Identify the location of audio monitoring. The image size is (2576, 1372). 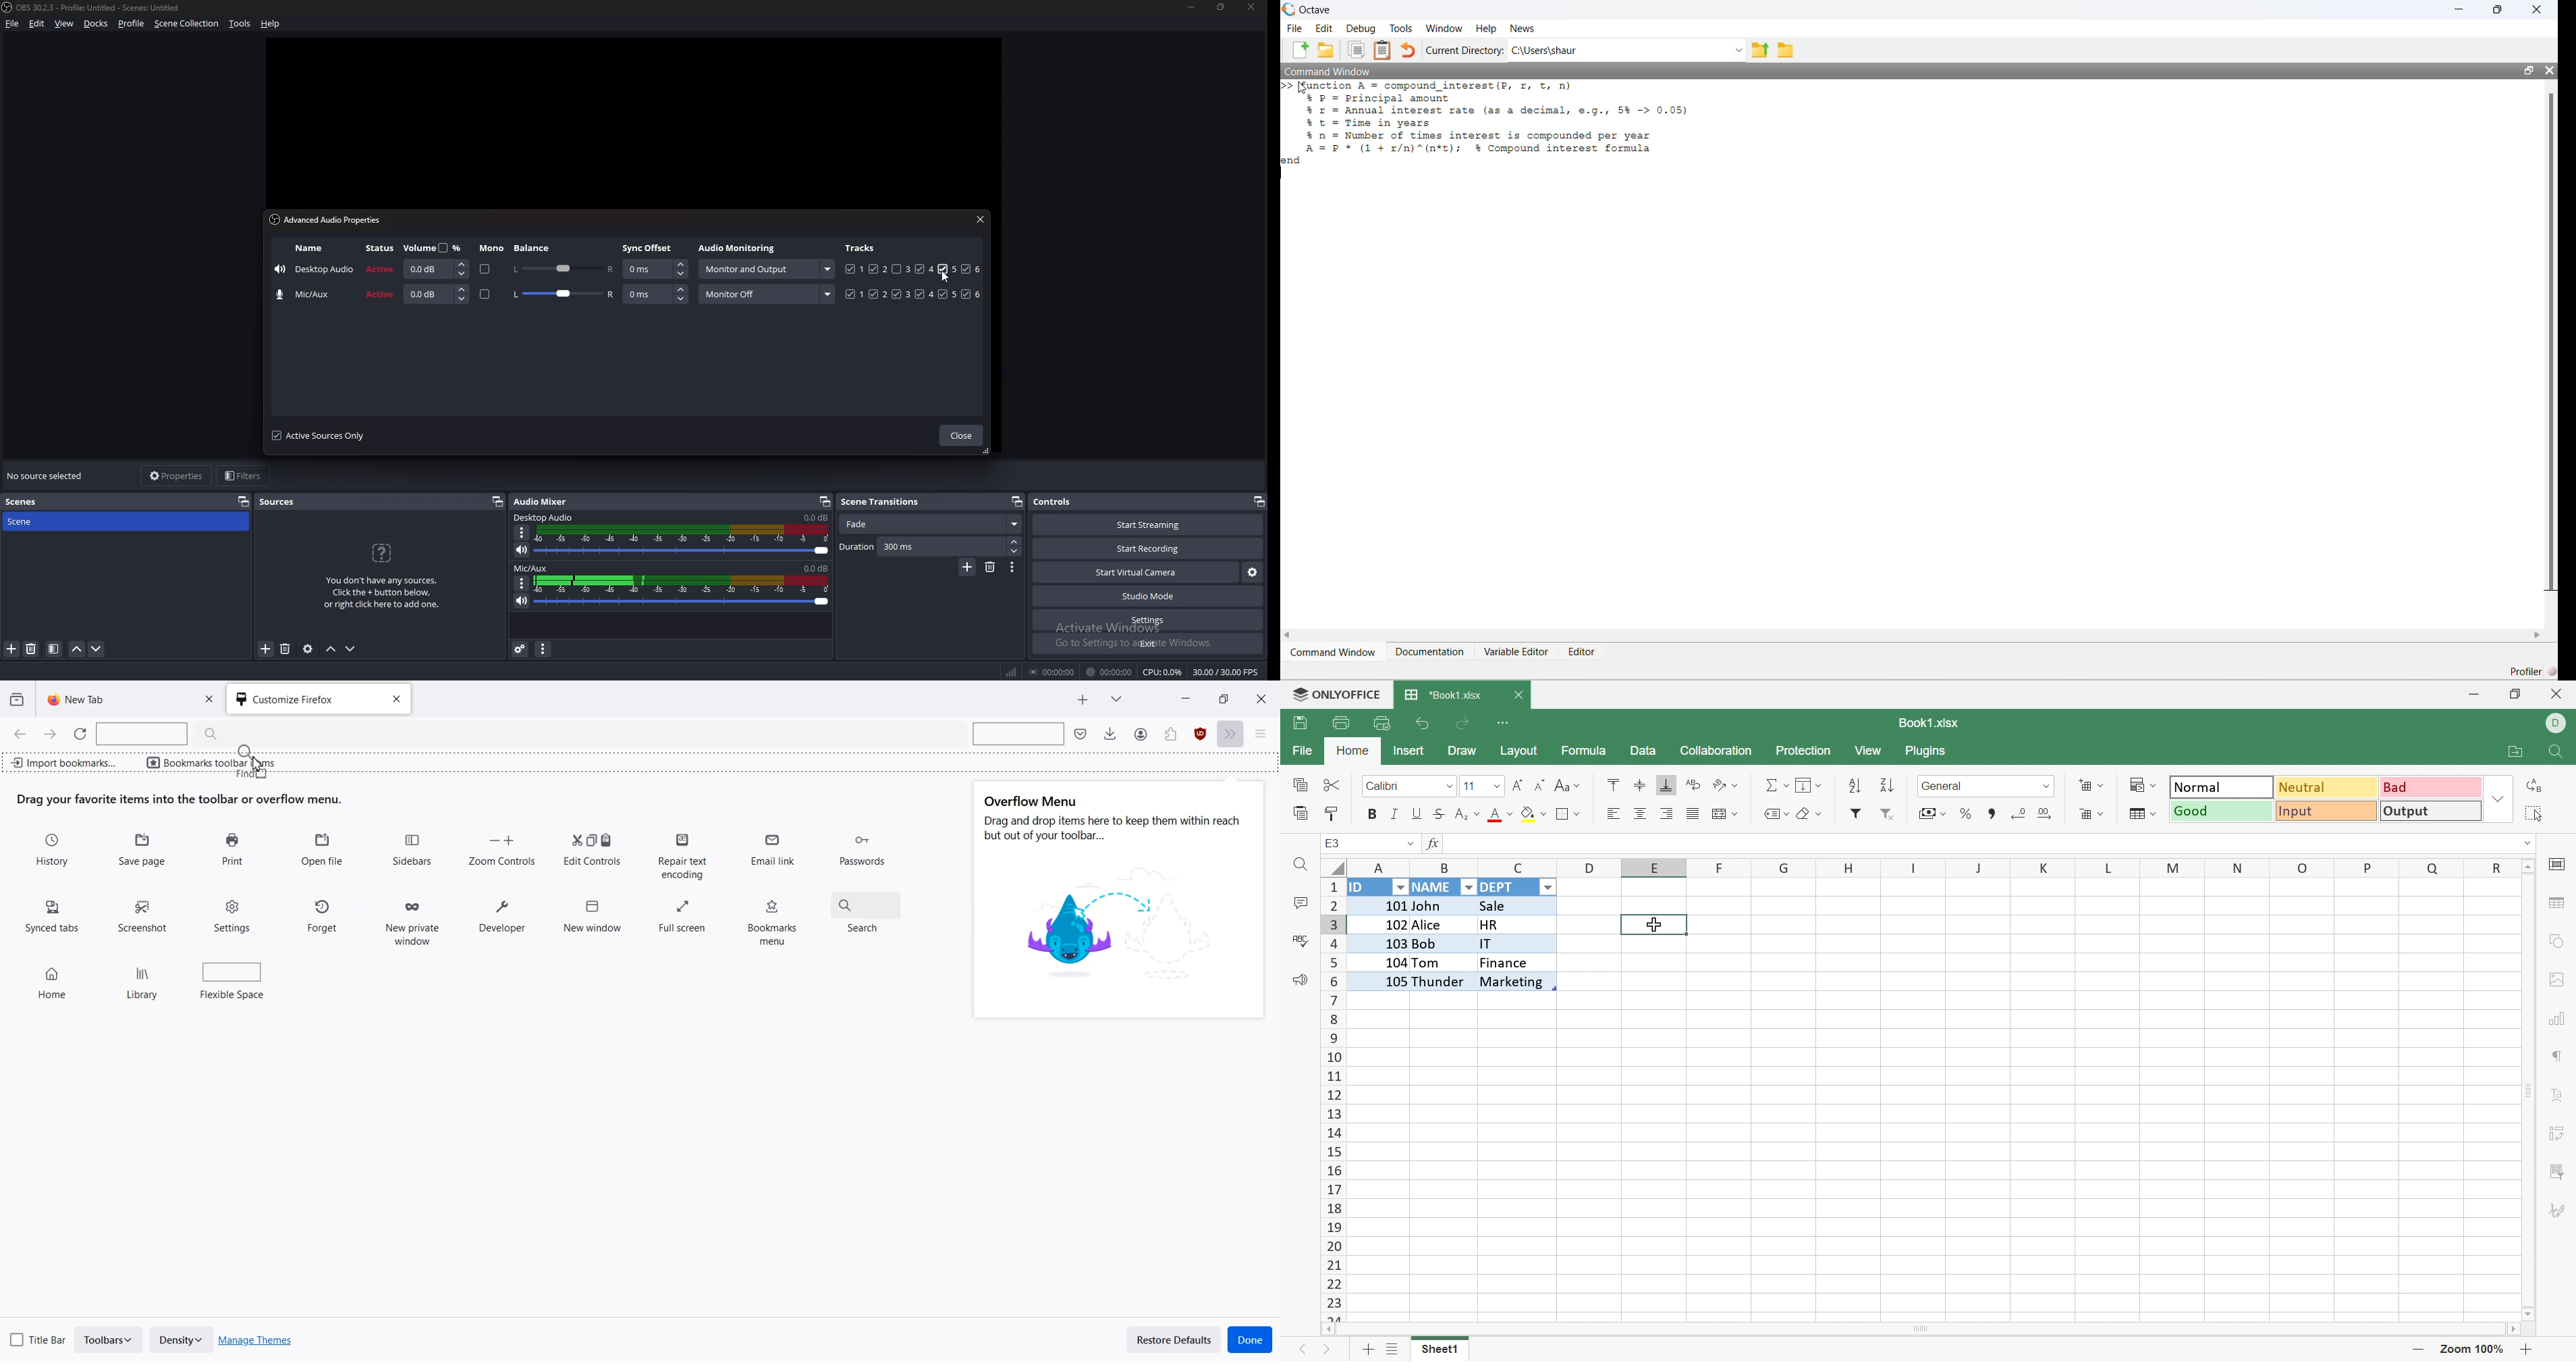
(765, 269).